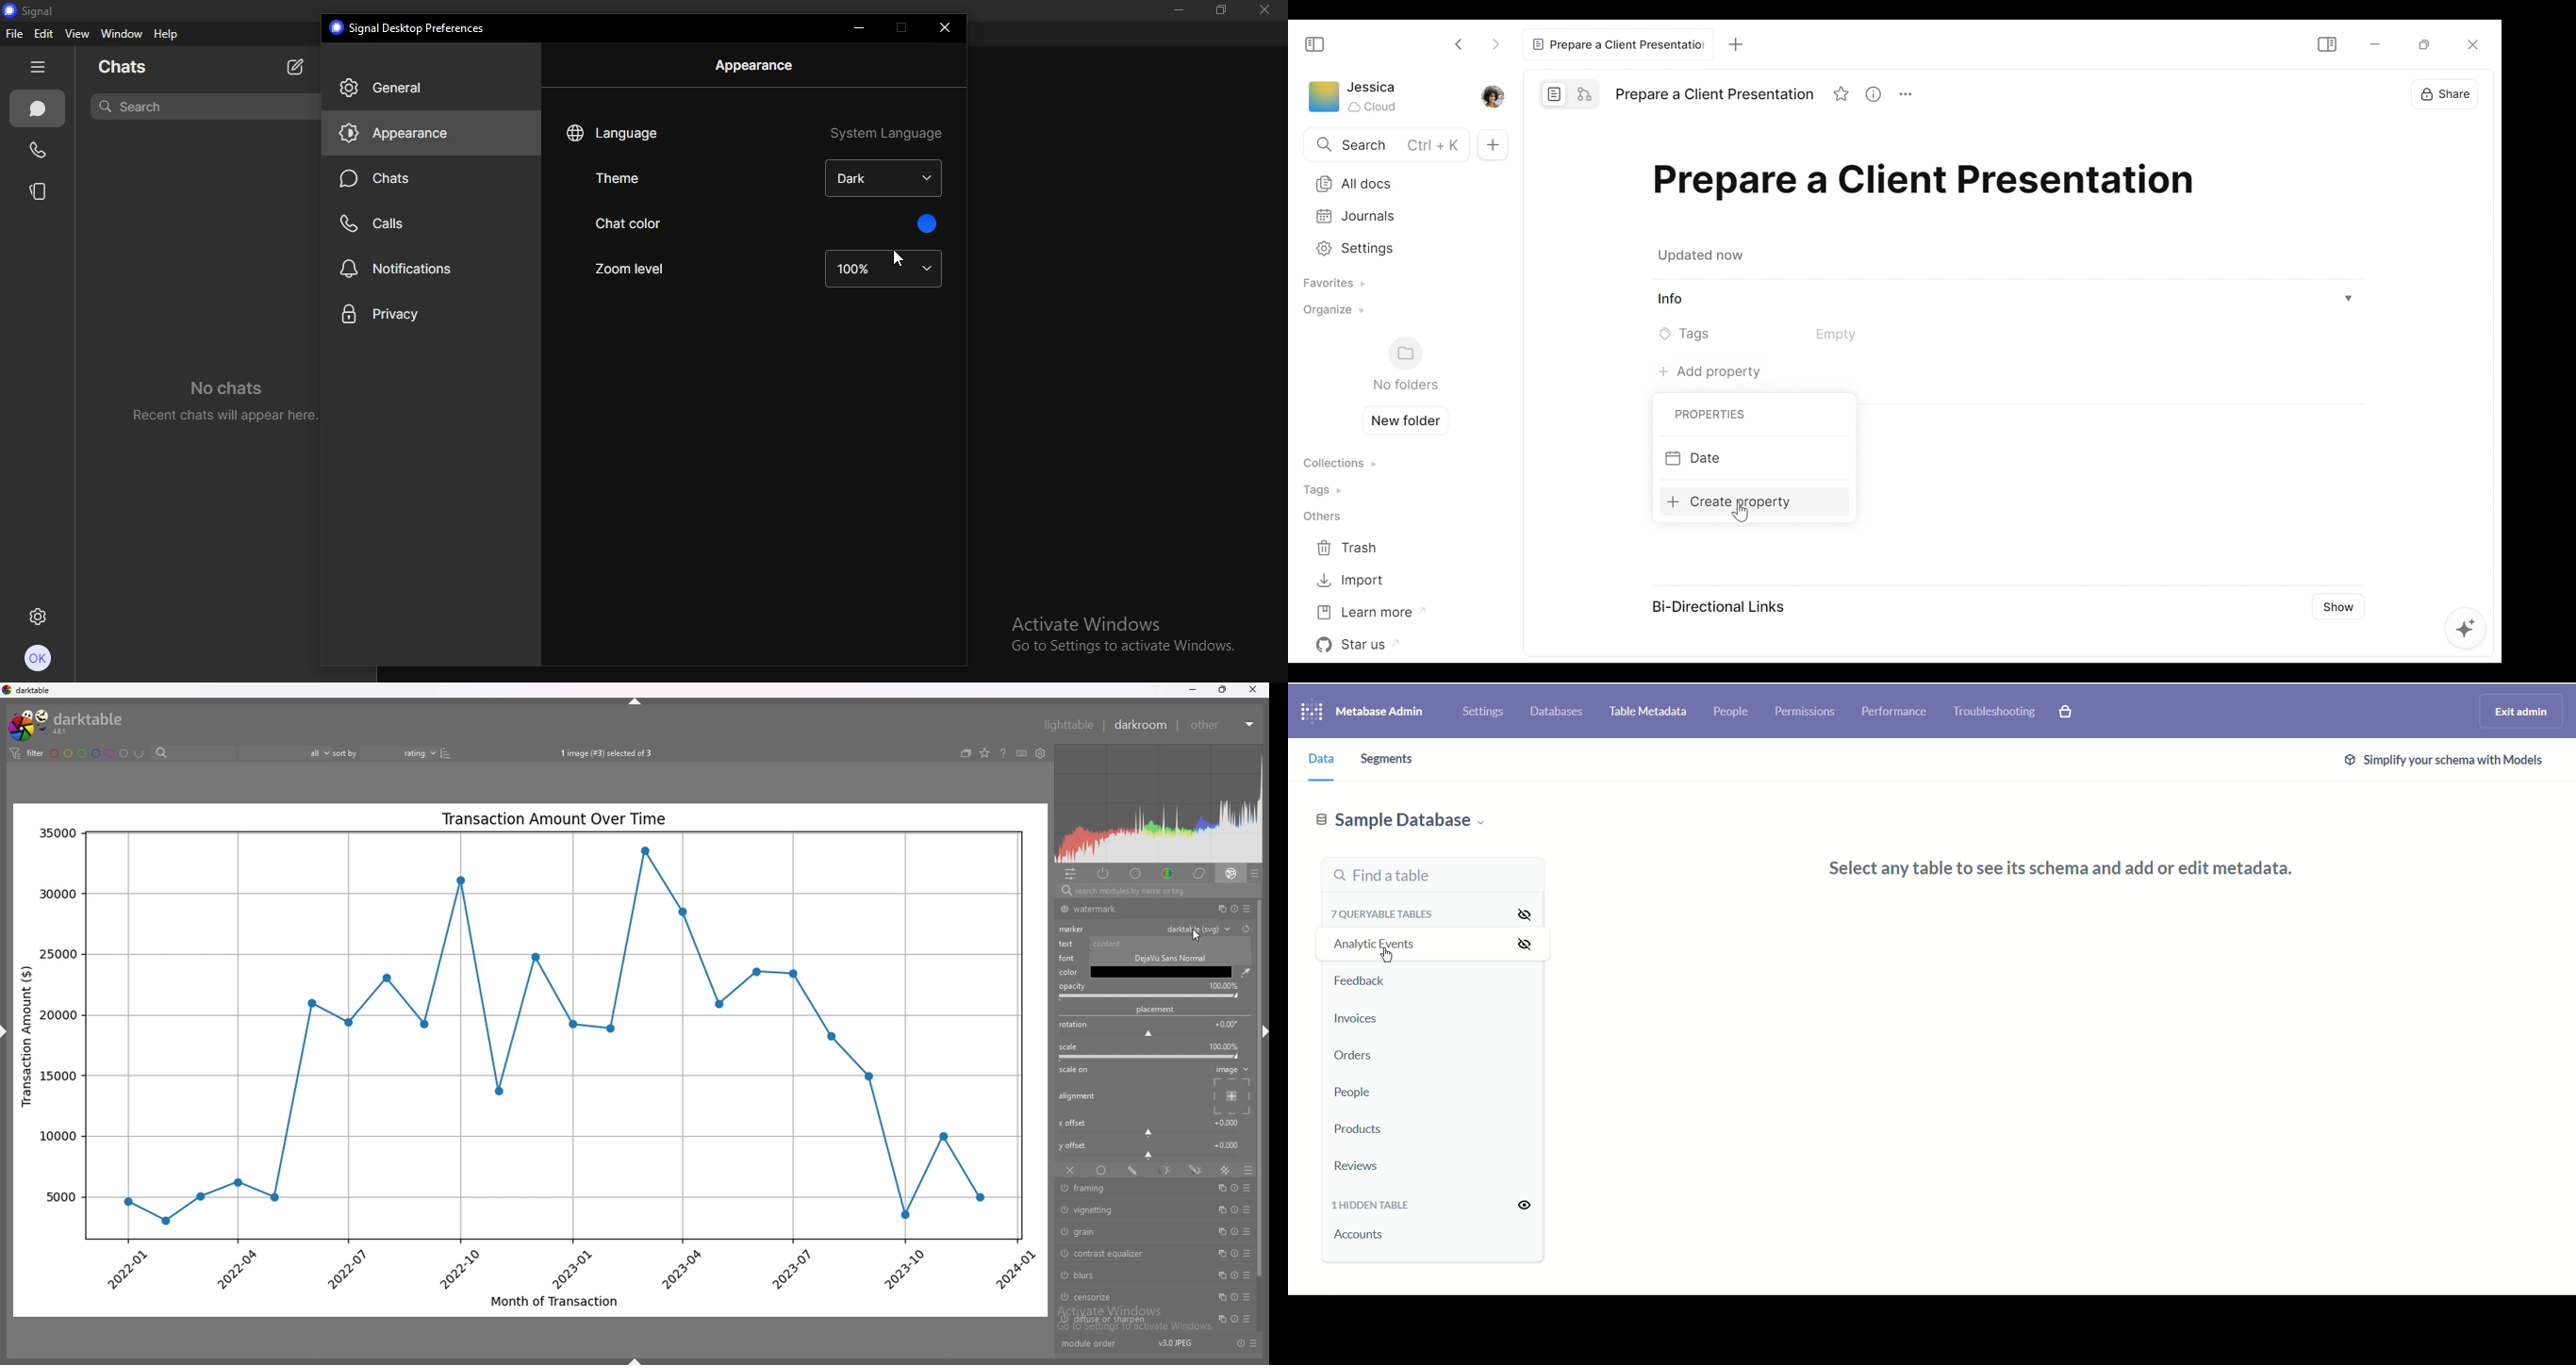 The width and height of the screenshot is (2576, 1372). I want to click on watermark, so click(1133, 909).